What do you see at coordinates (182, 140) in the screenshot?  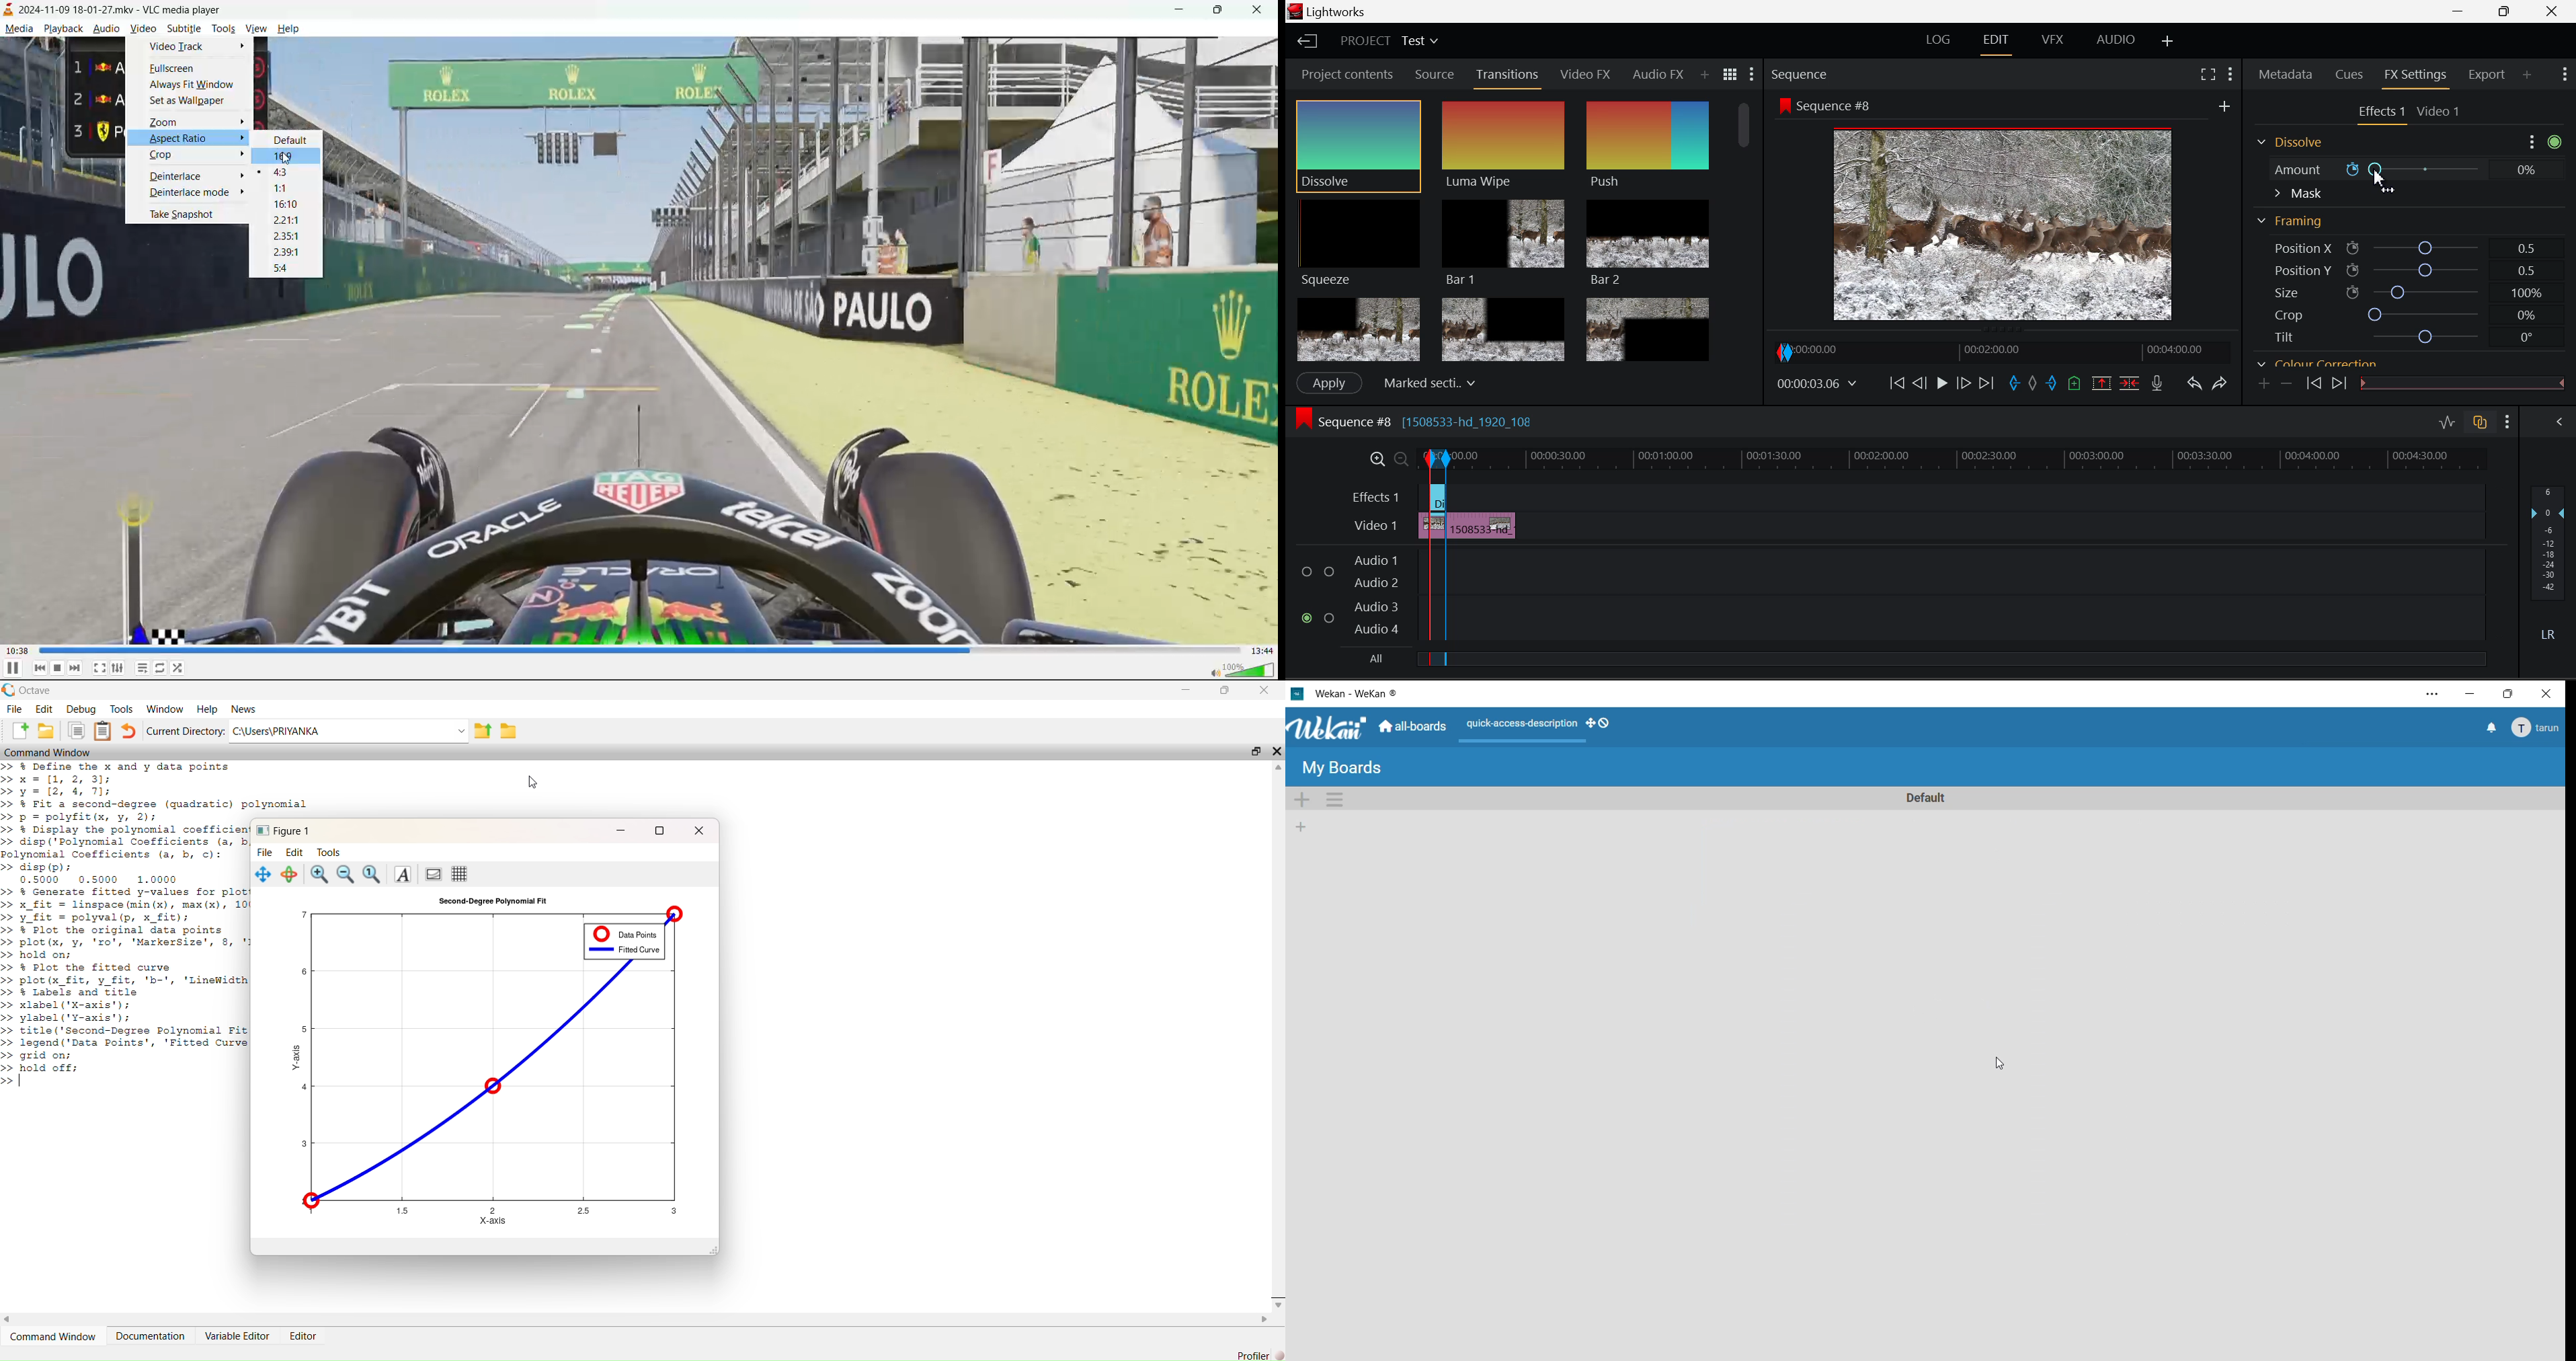 I see `aspect ratio` at bounding box center [182, 140].